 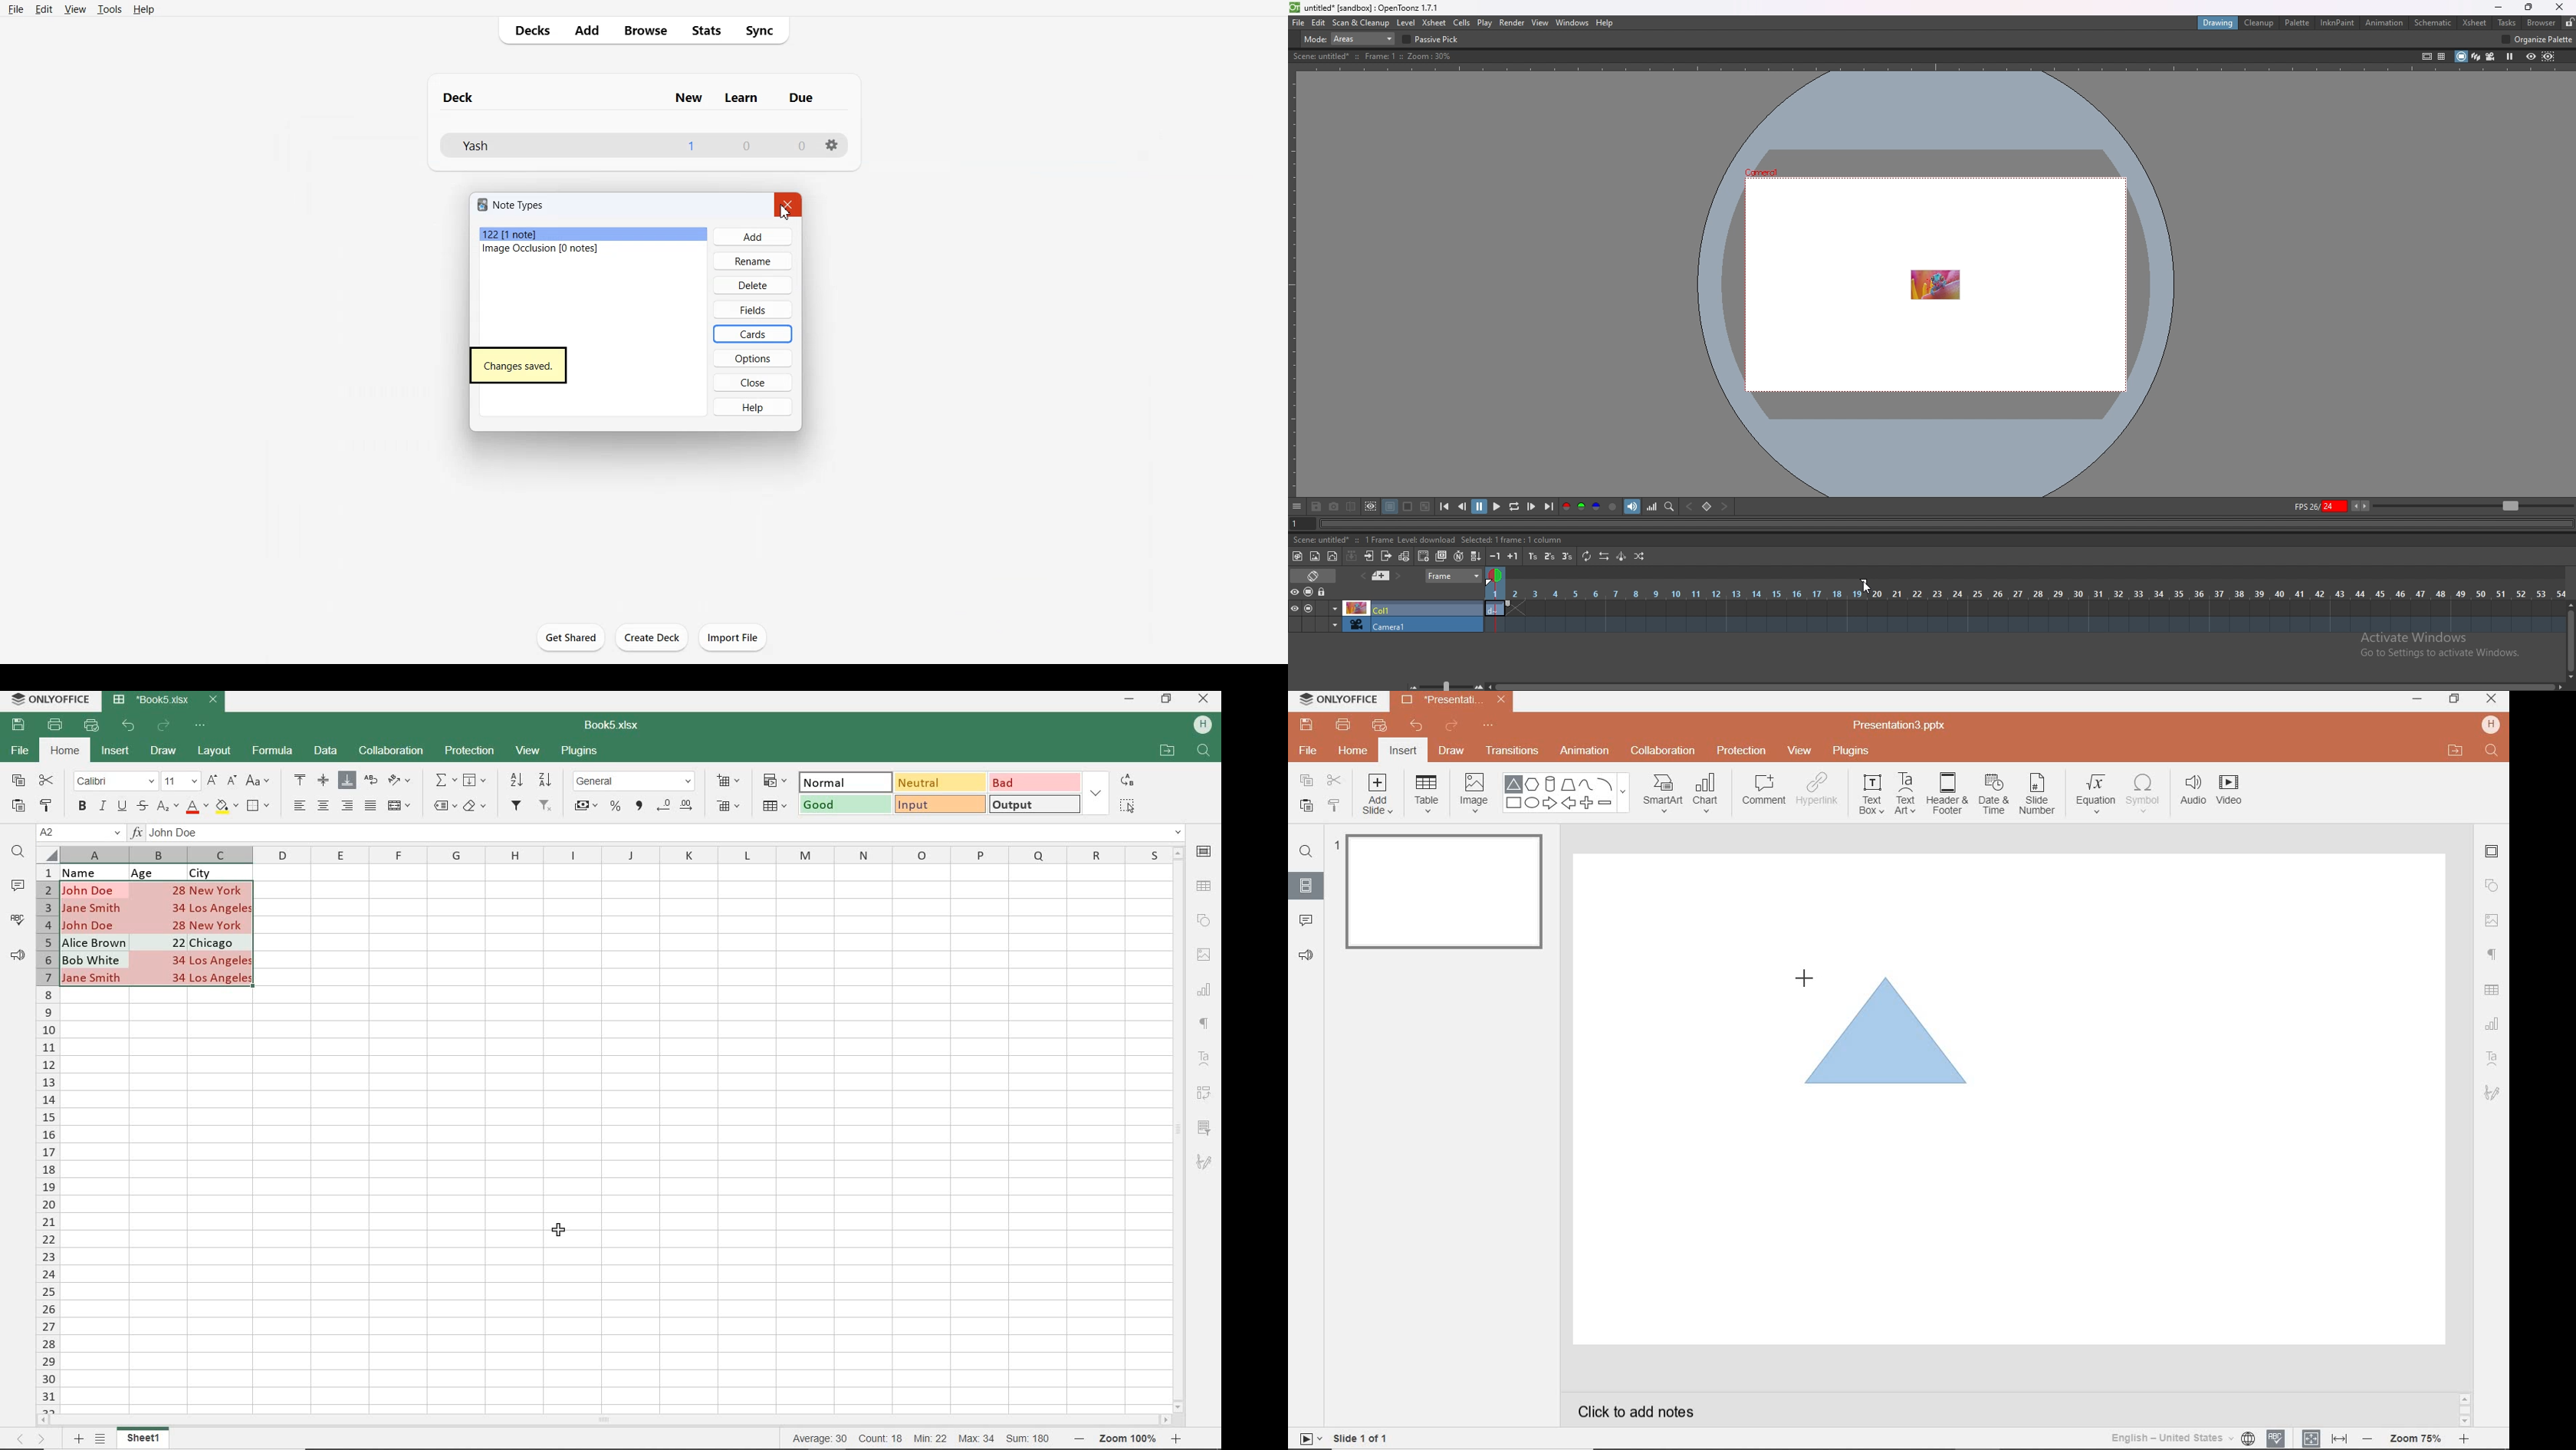 I want to click on Delete, so click(x=753, y=284).